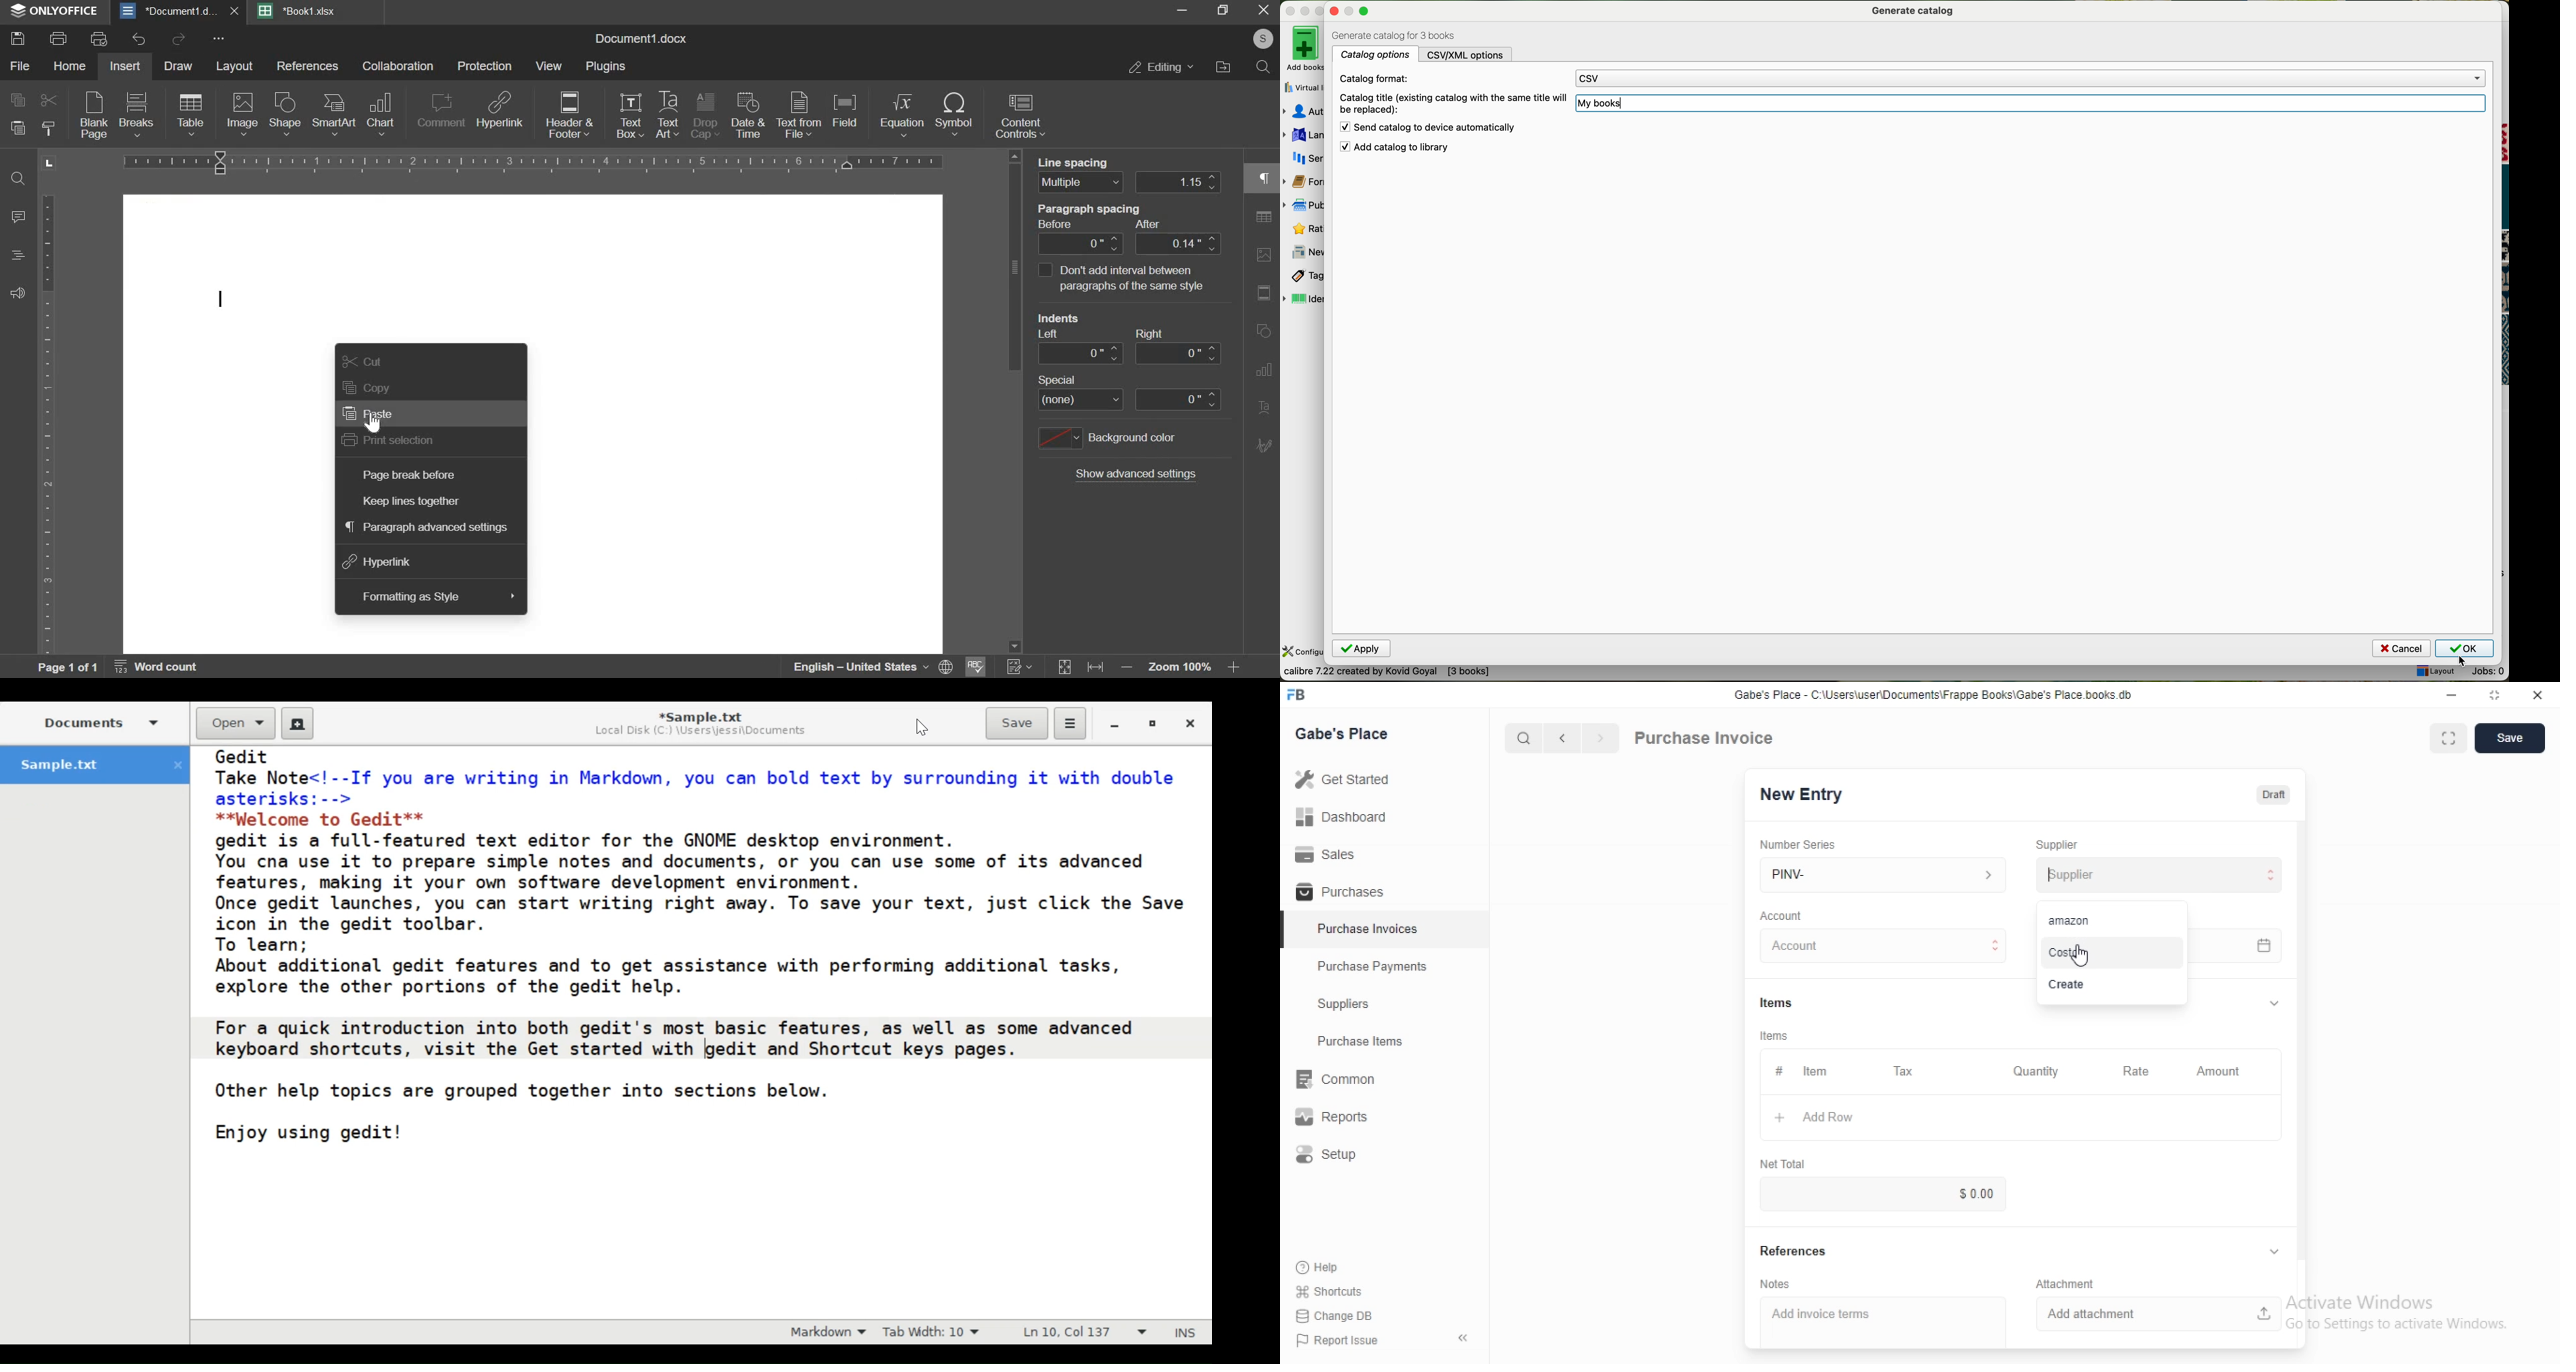 This screenshot has width=2576, height=1372. What do you see at coordinates (1263, 69) in the screenshot?
I see `search` at bounding box center [1263, 69].